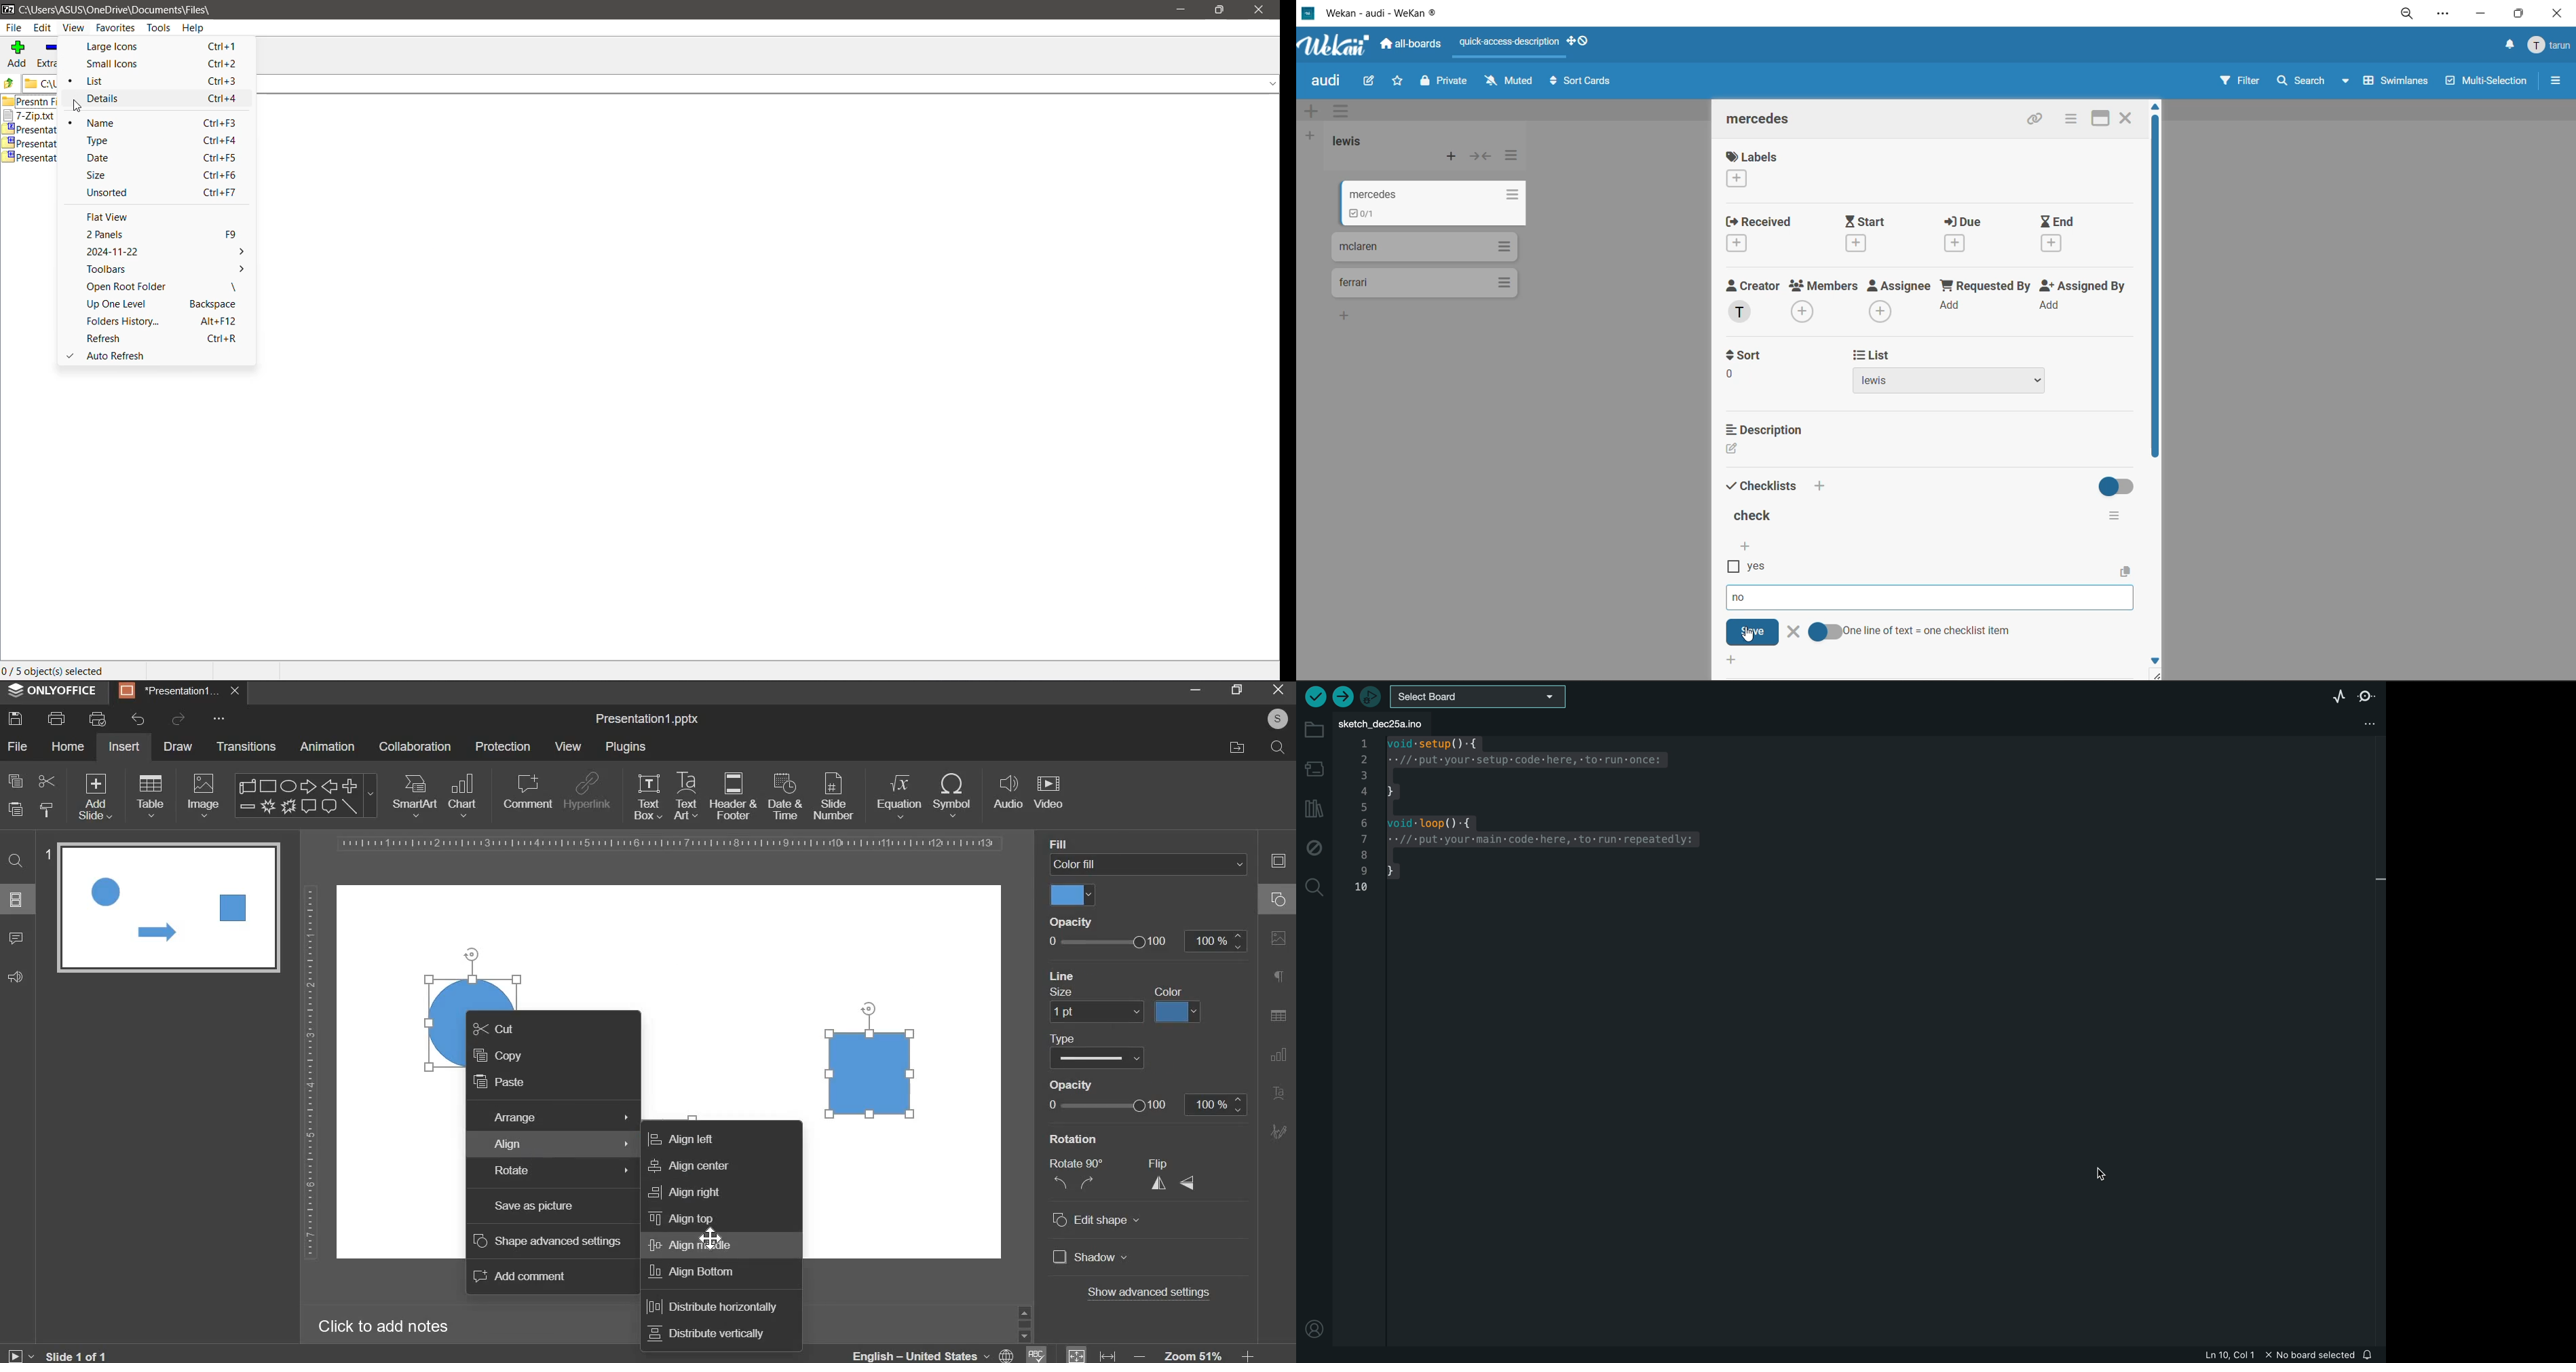  What do you see at coordinates (559, 1119) in the screenshot?
I see `arrange` at bounding box center [559, 1119].